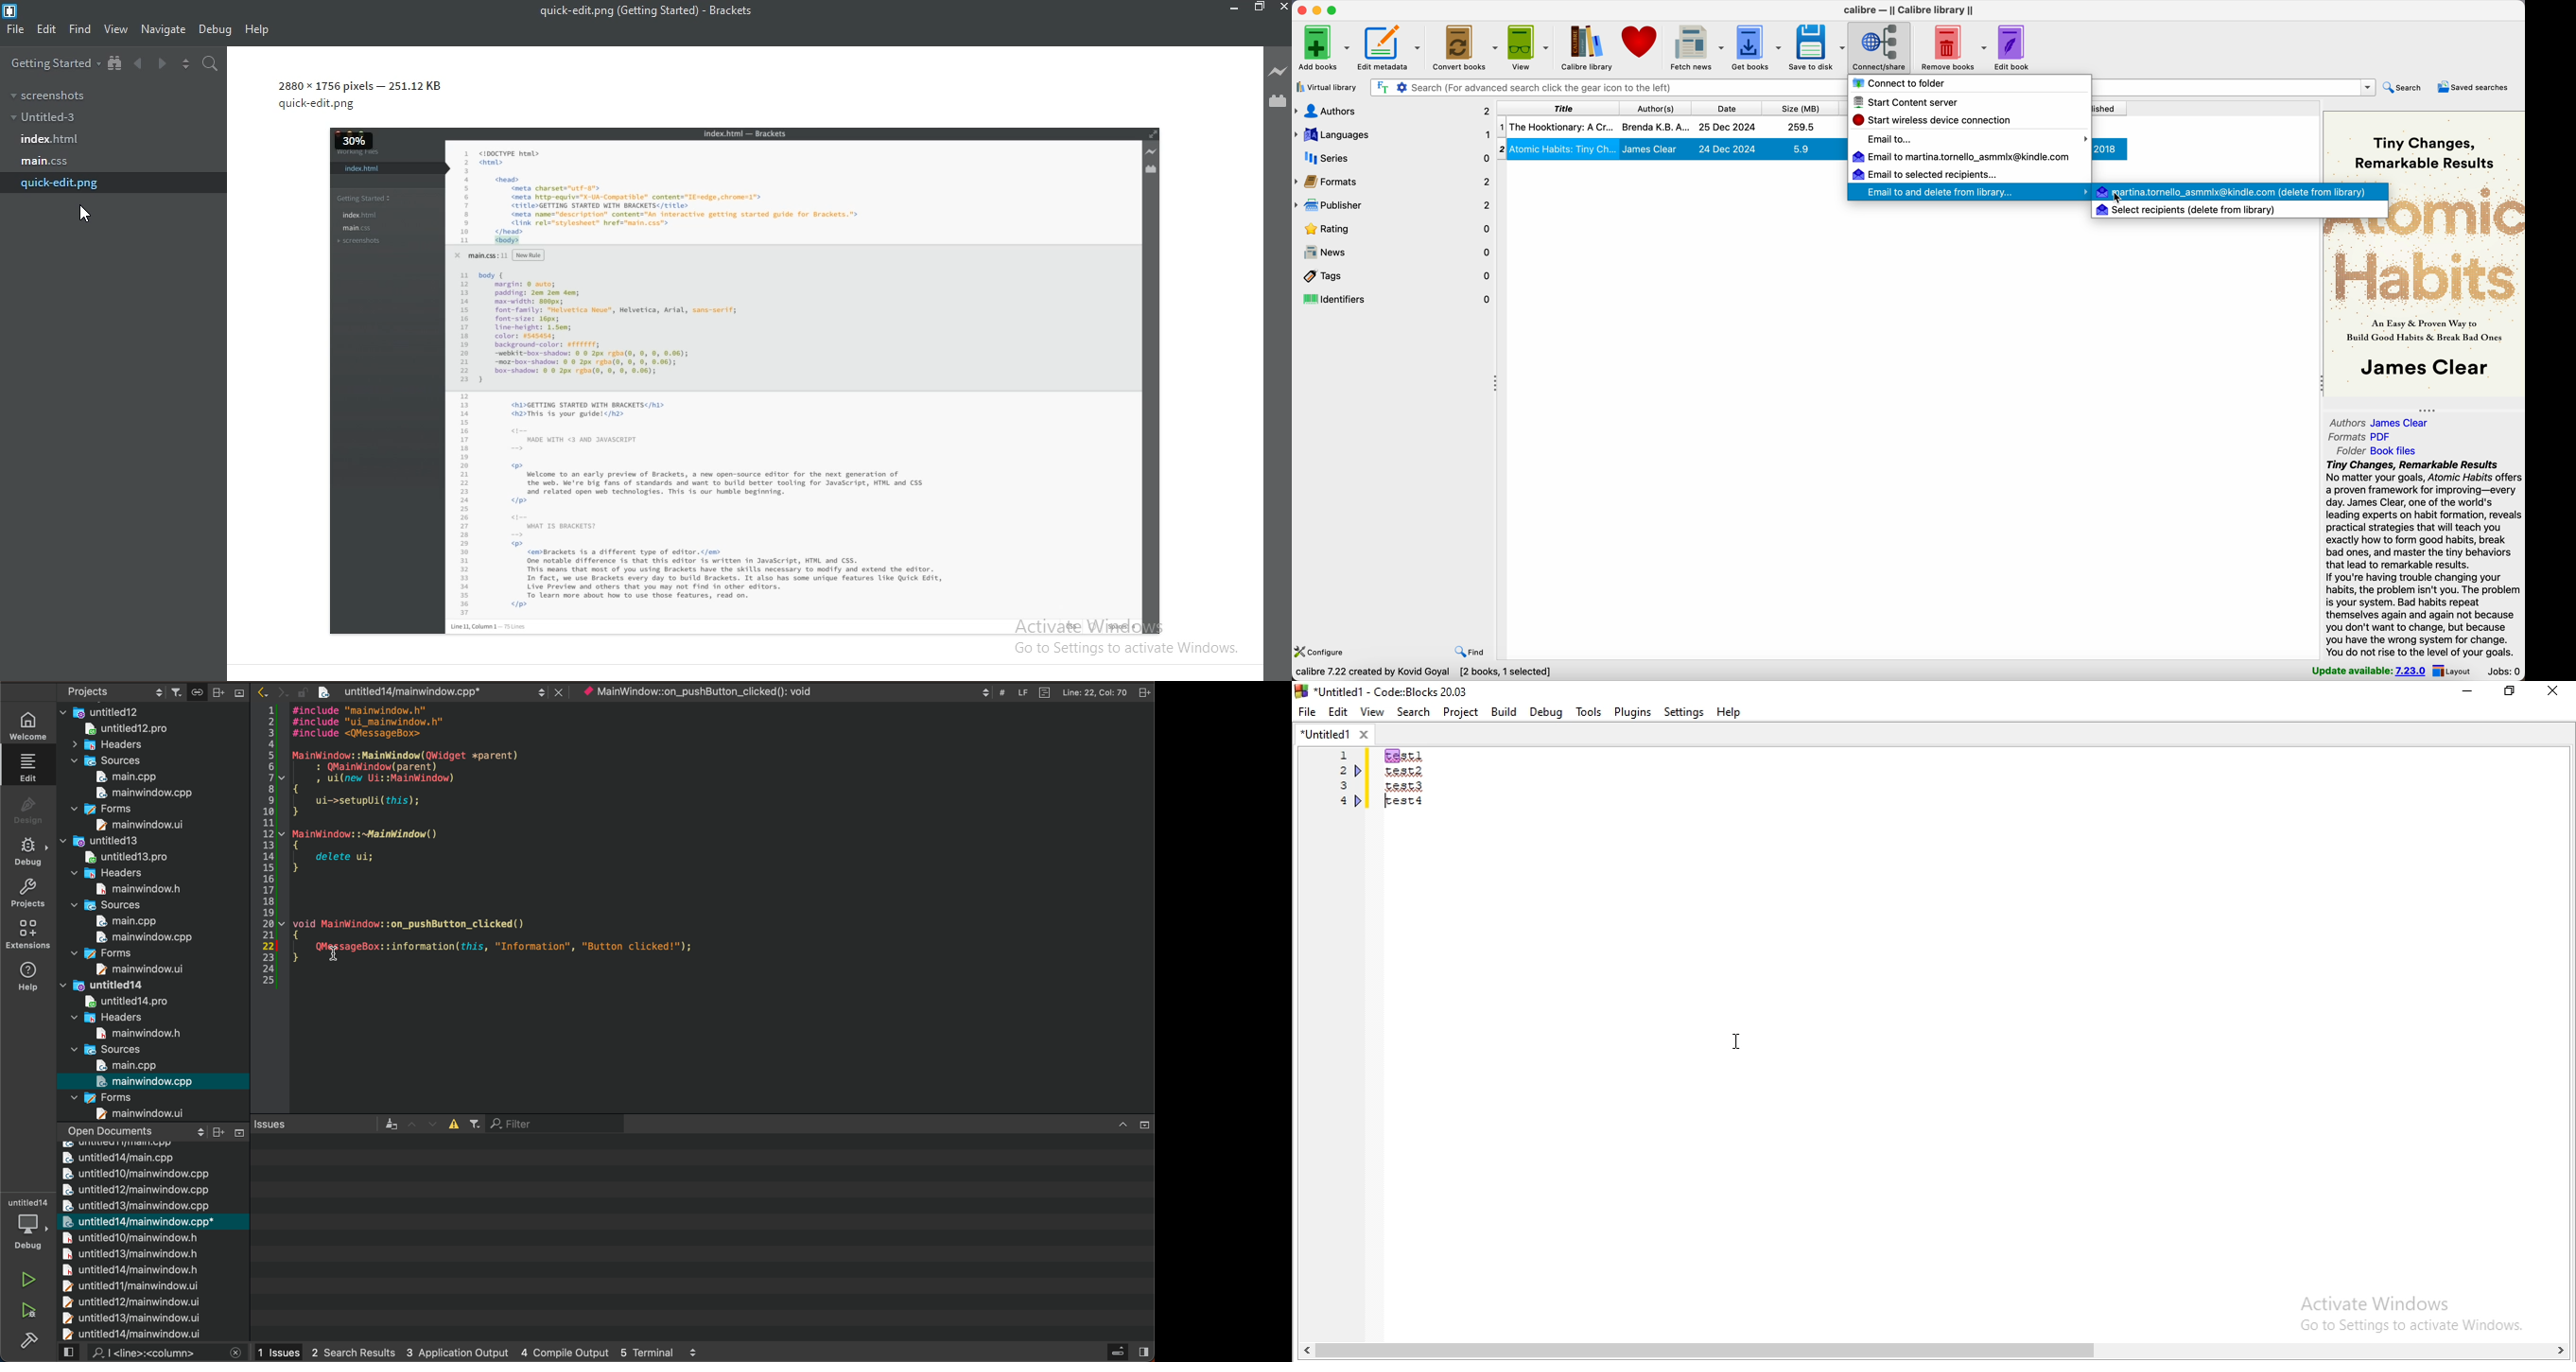  What do you see at coordinates (293, 691) in the screenshot?
I see `arrows` at bounding box center [293, 691].